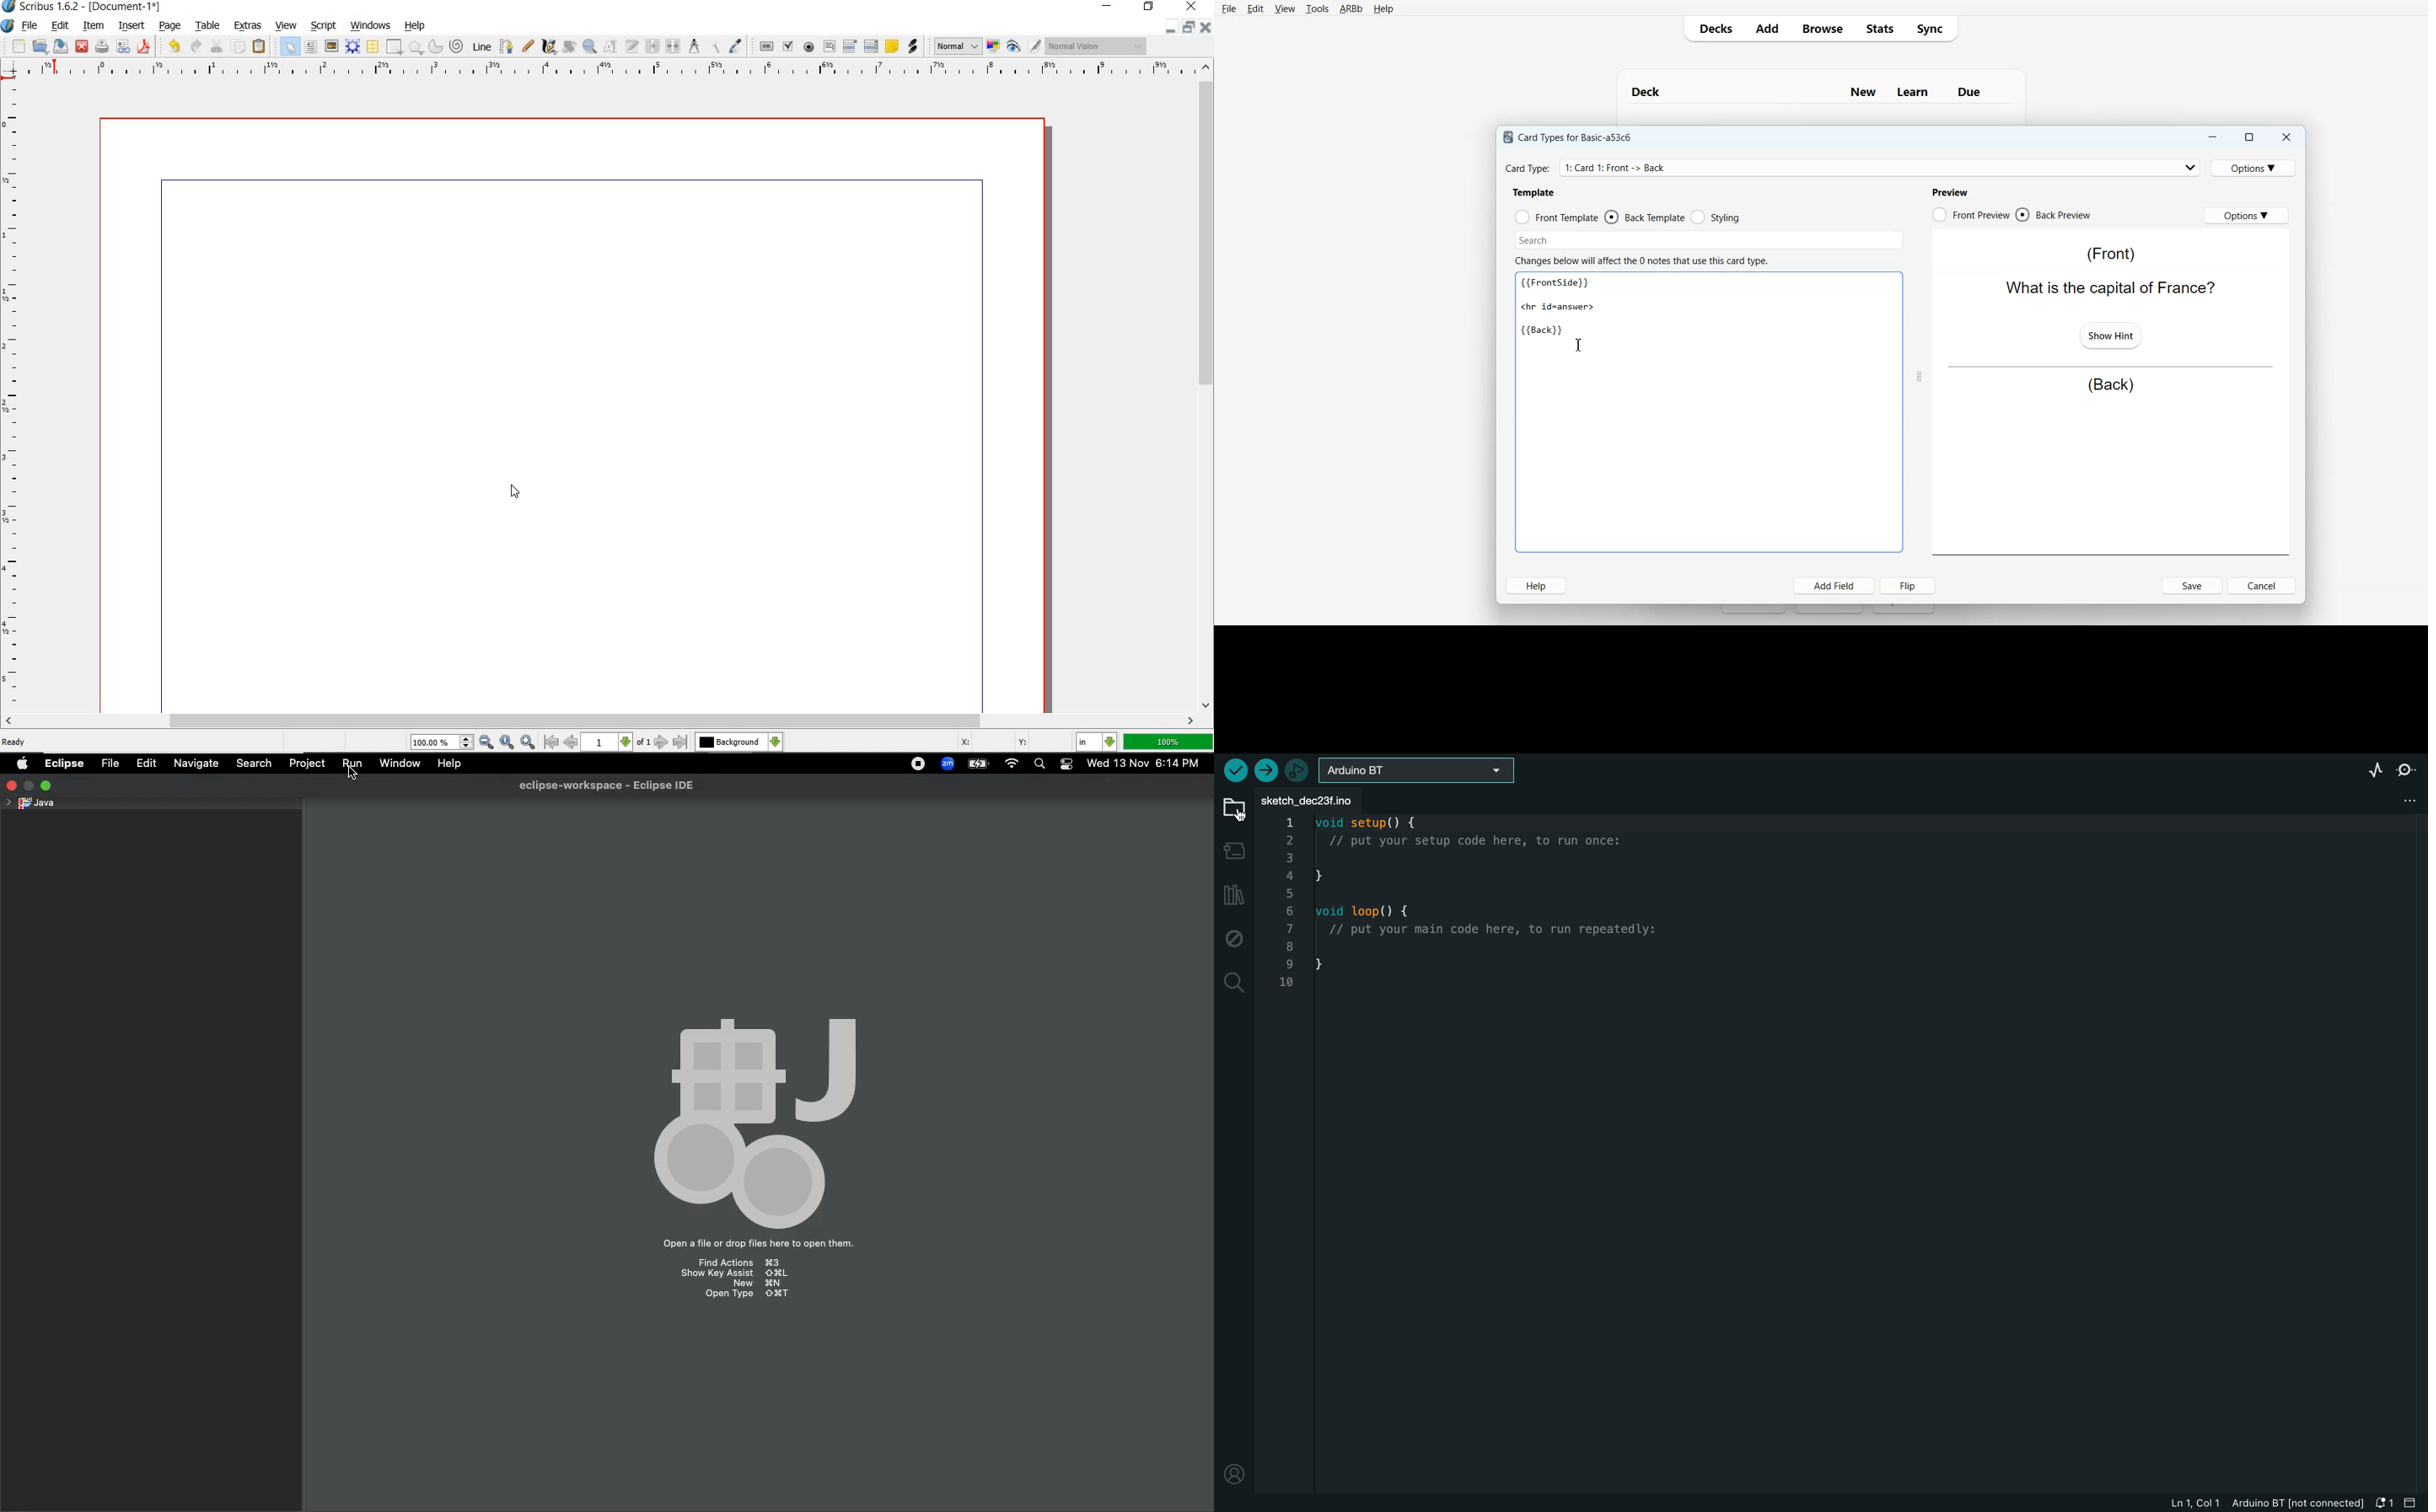 Image resolution: width=2436 pixels, height=1512 pixels. Describe the element at coordinates (101, 46) in the screenshot. I see `print` at that location.